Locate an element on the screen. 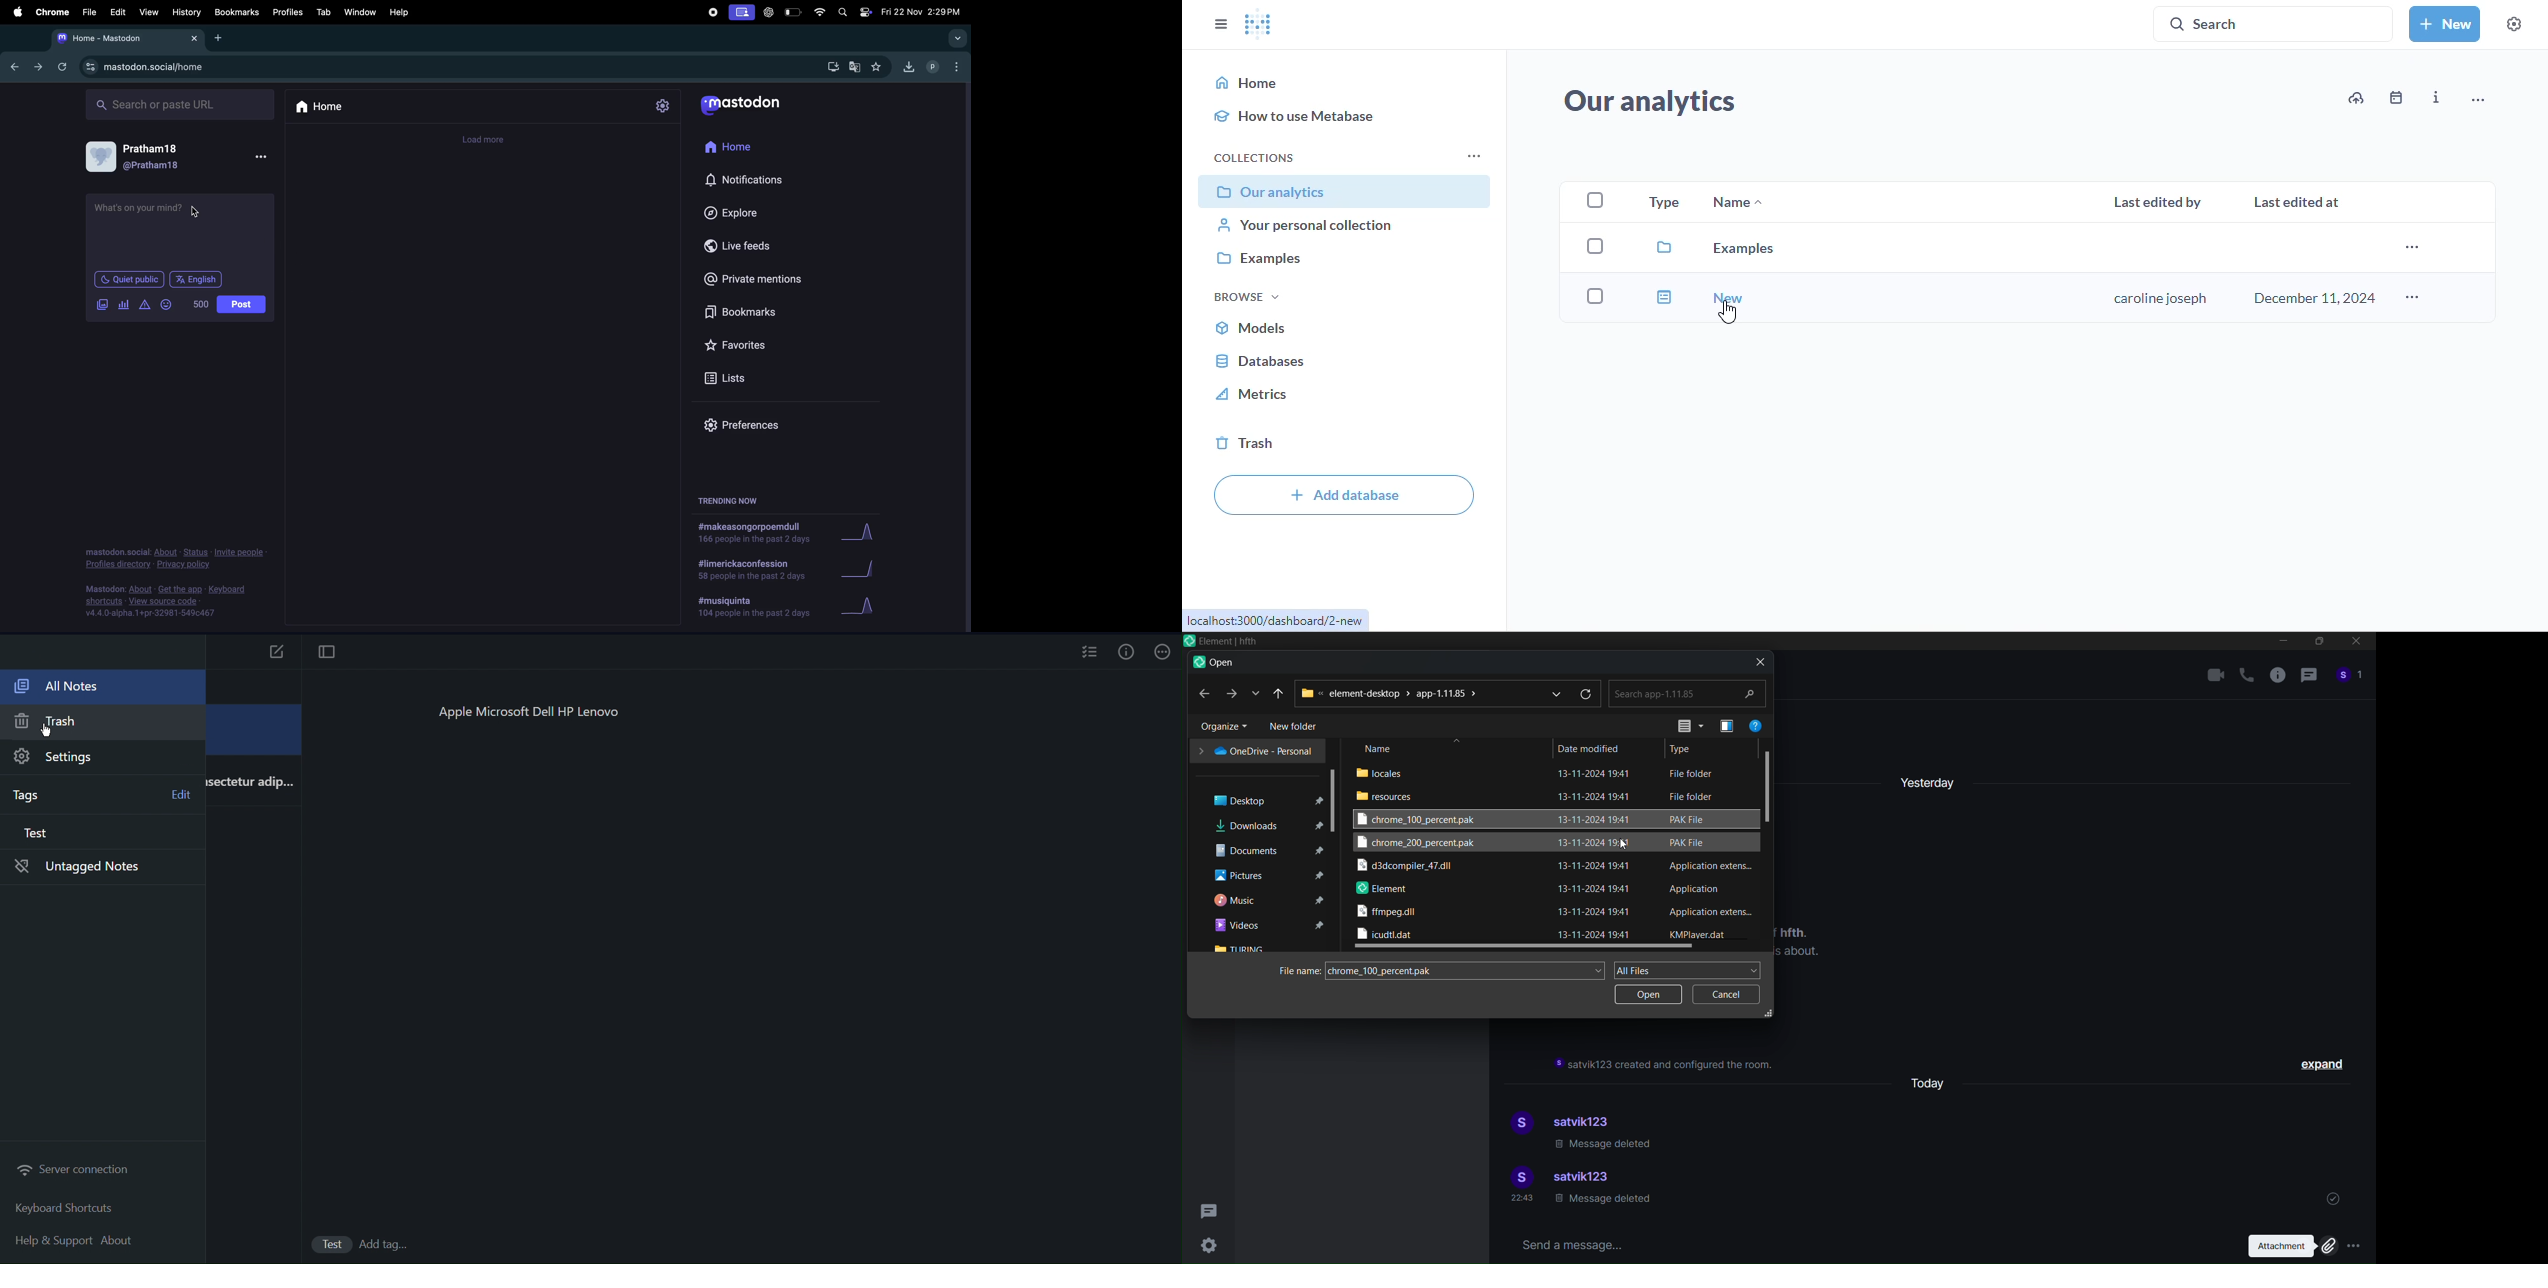 The width and height of the screenshot is (2548, 1288). chrome is located at coordinates (49, 11).